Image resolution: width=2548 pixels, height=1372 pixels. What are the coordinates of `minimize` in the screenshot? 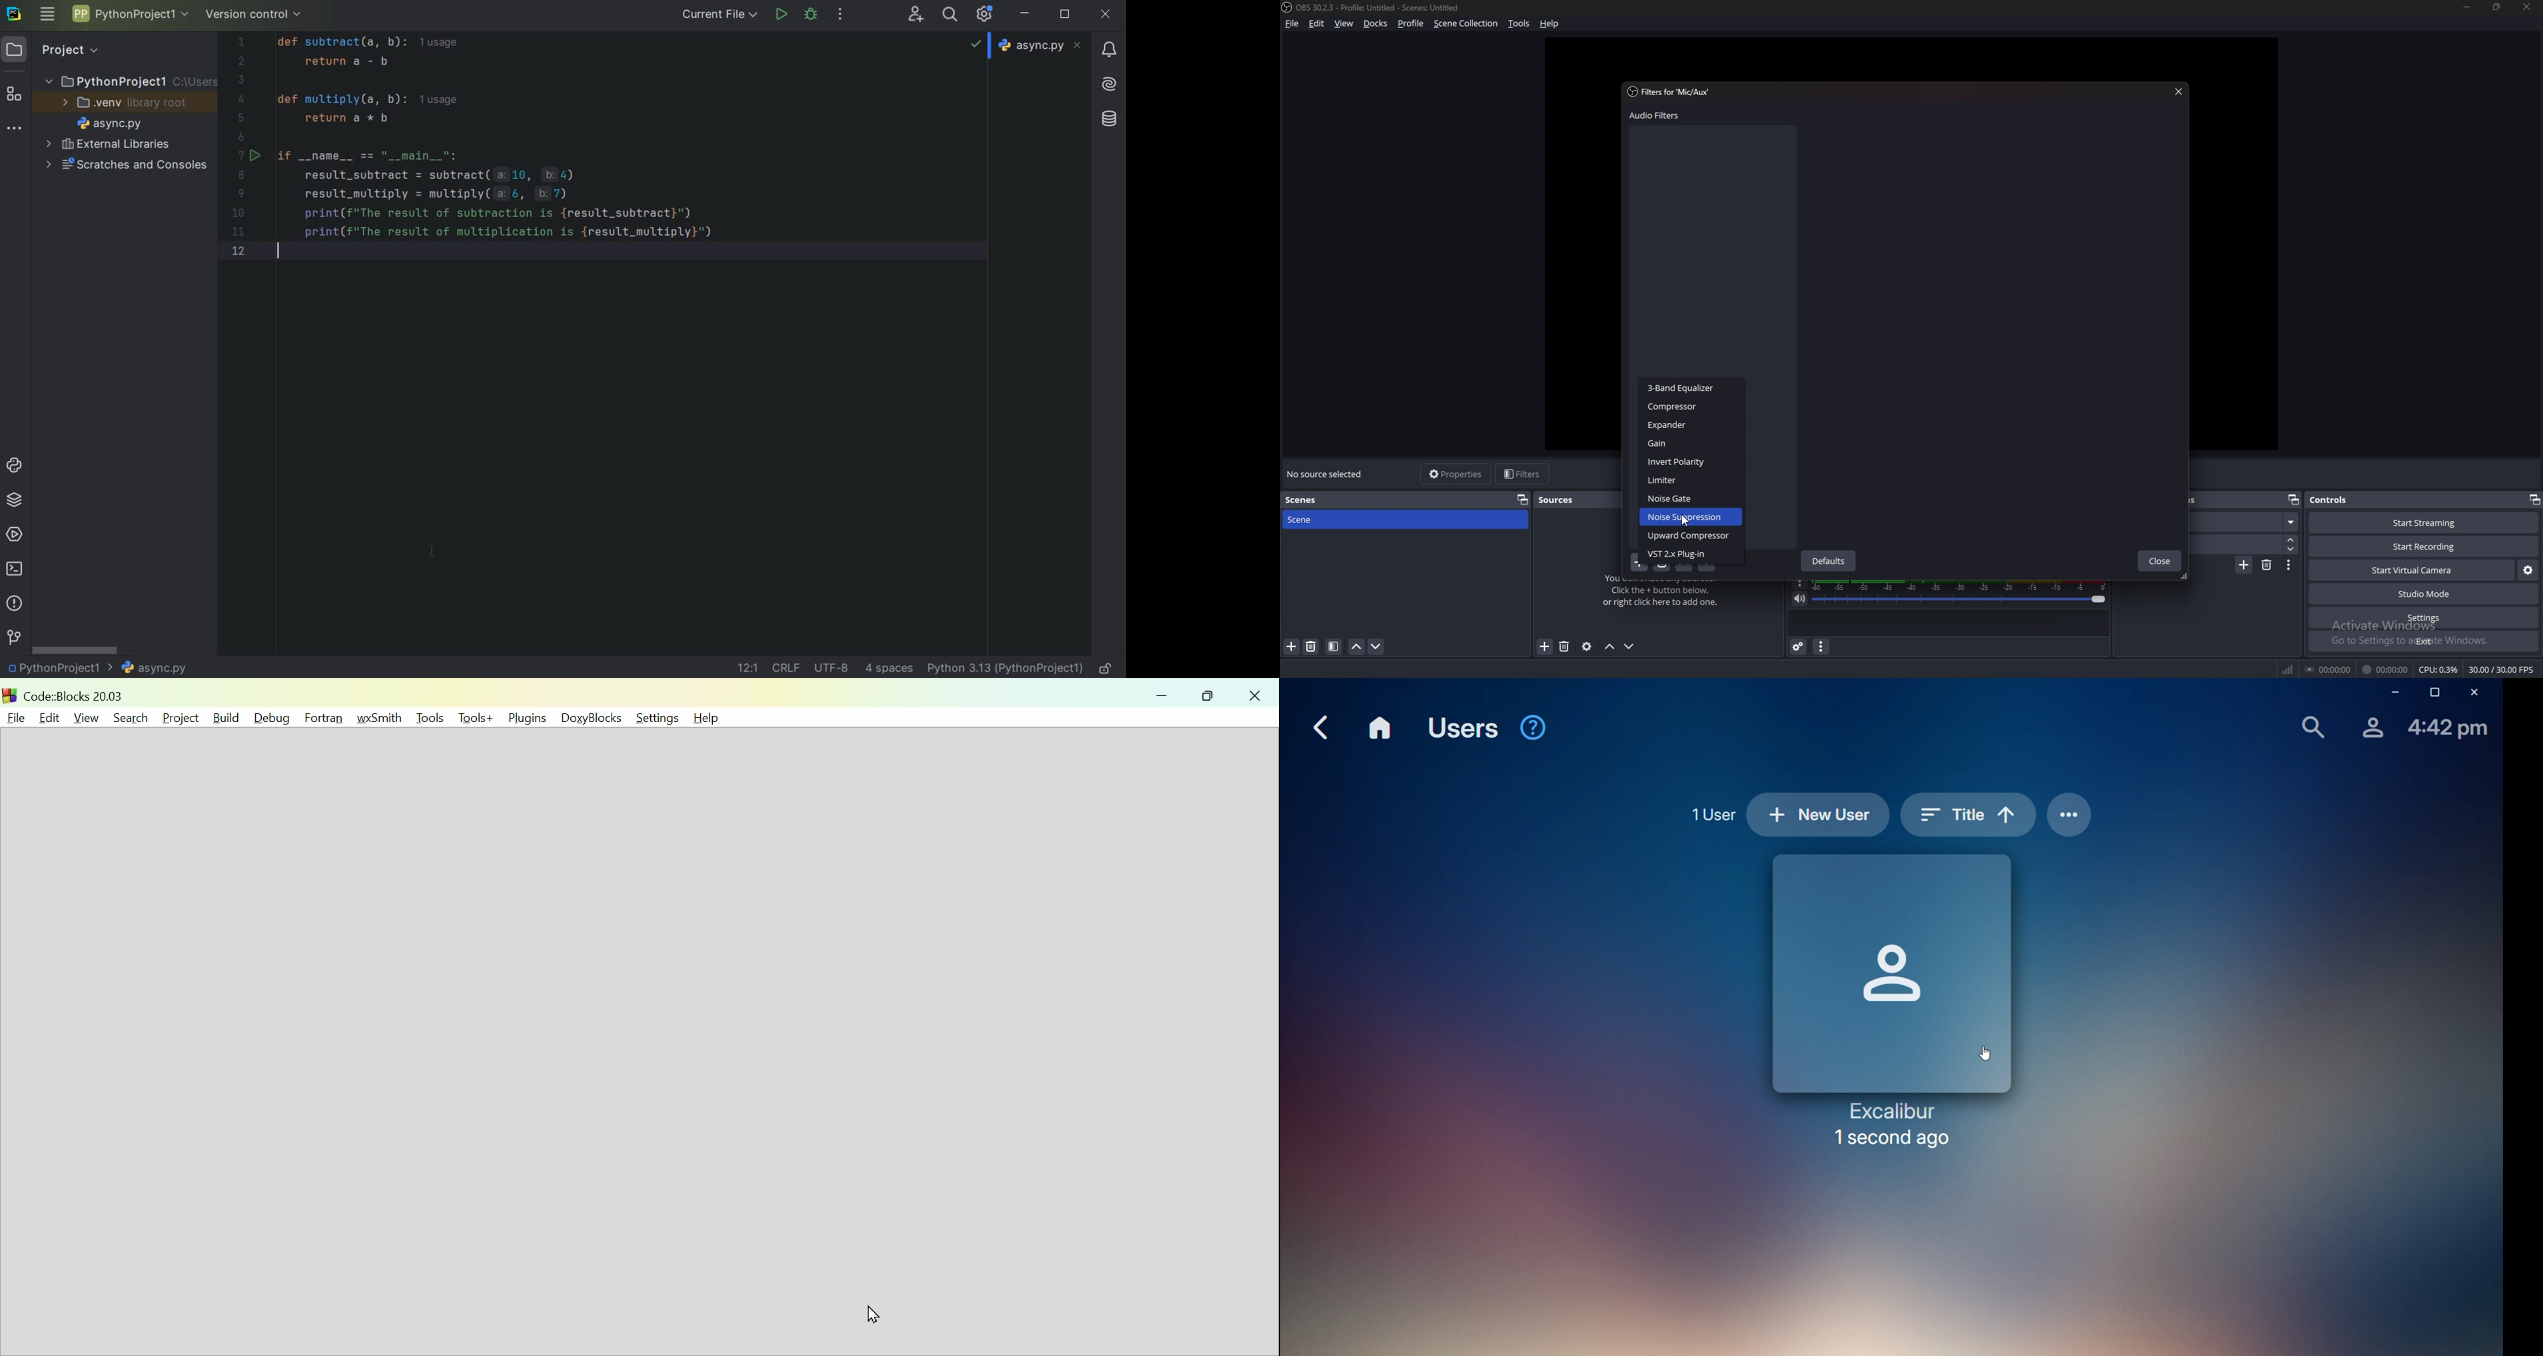 It's located at (2468, 7).